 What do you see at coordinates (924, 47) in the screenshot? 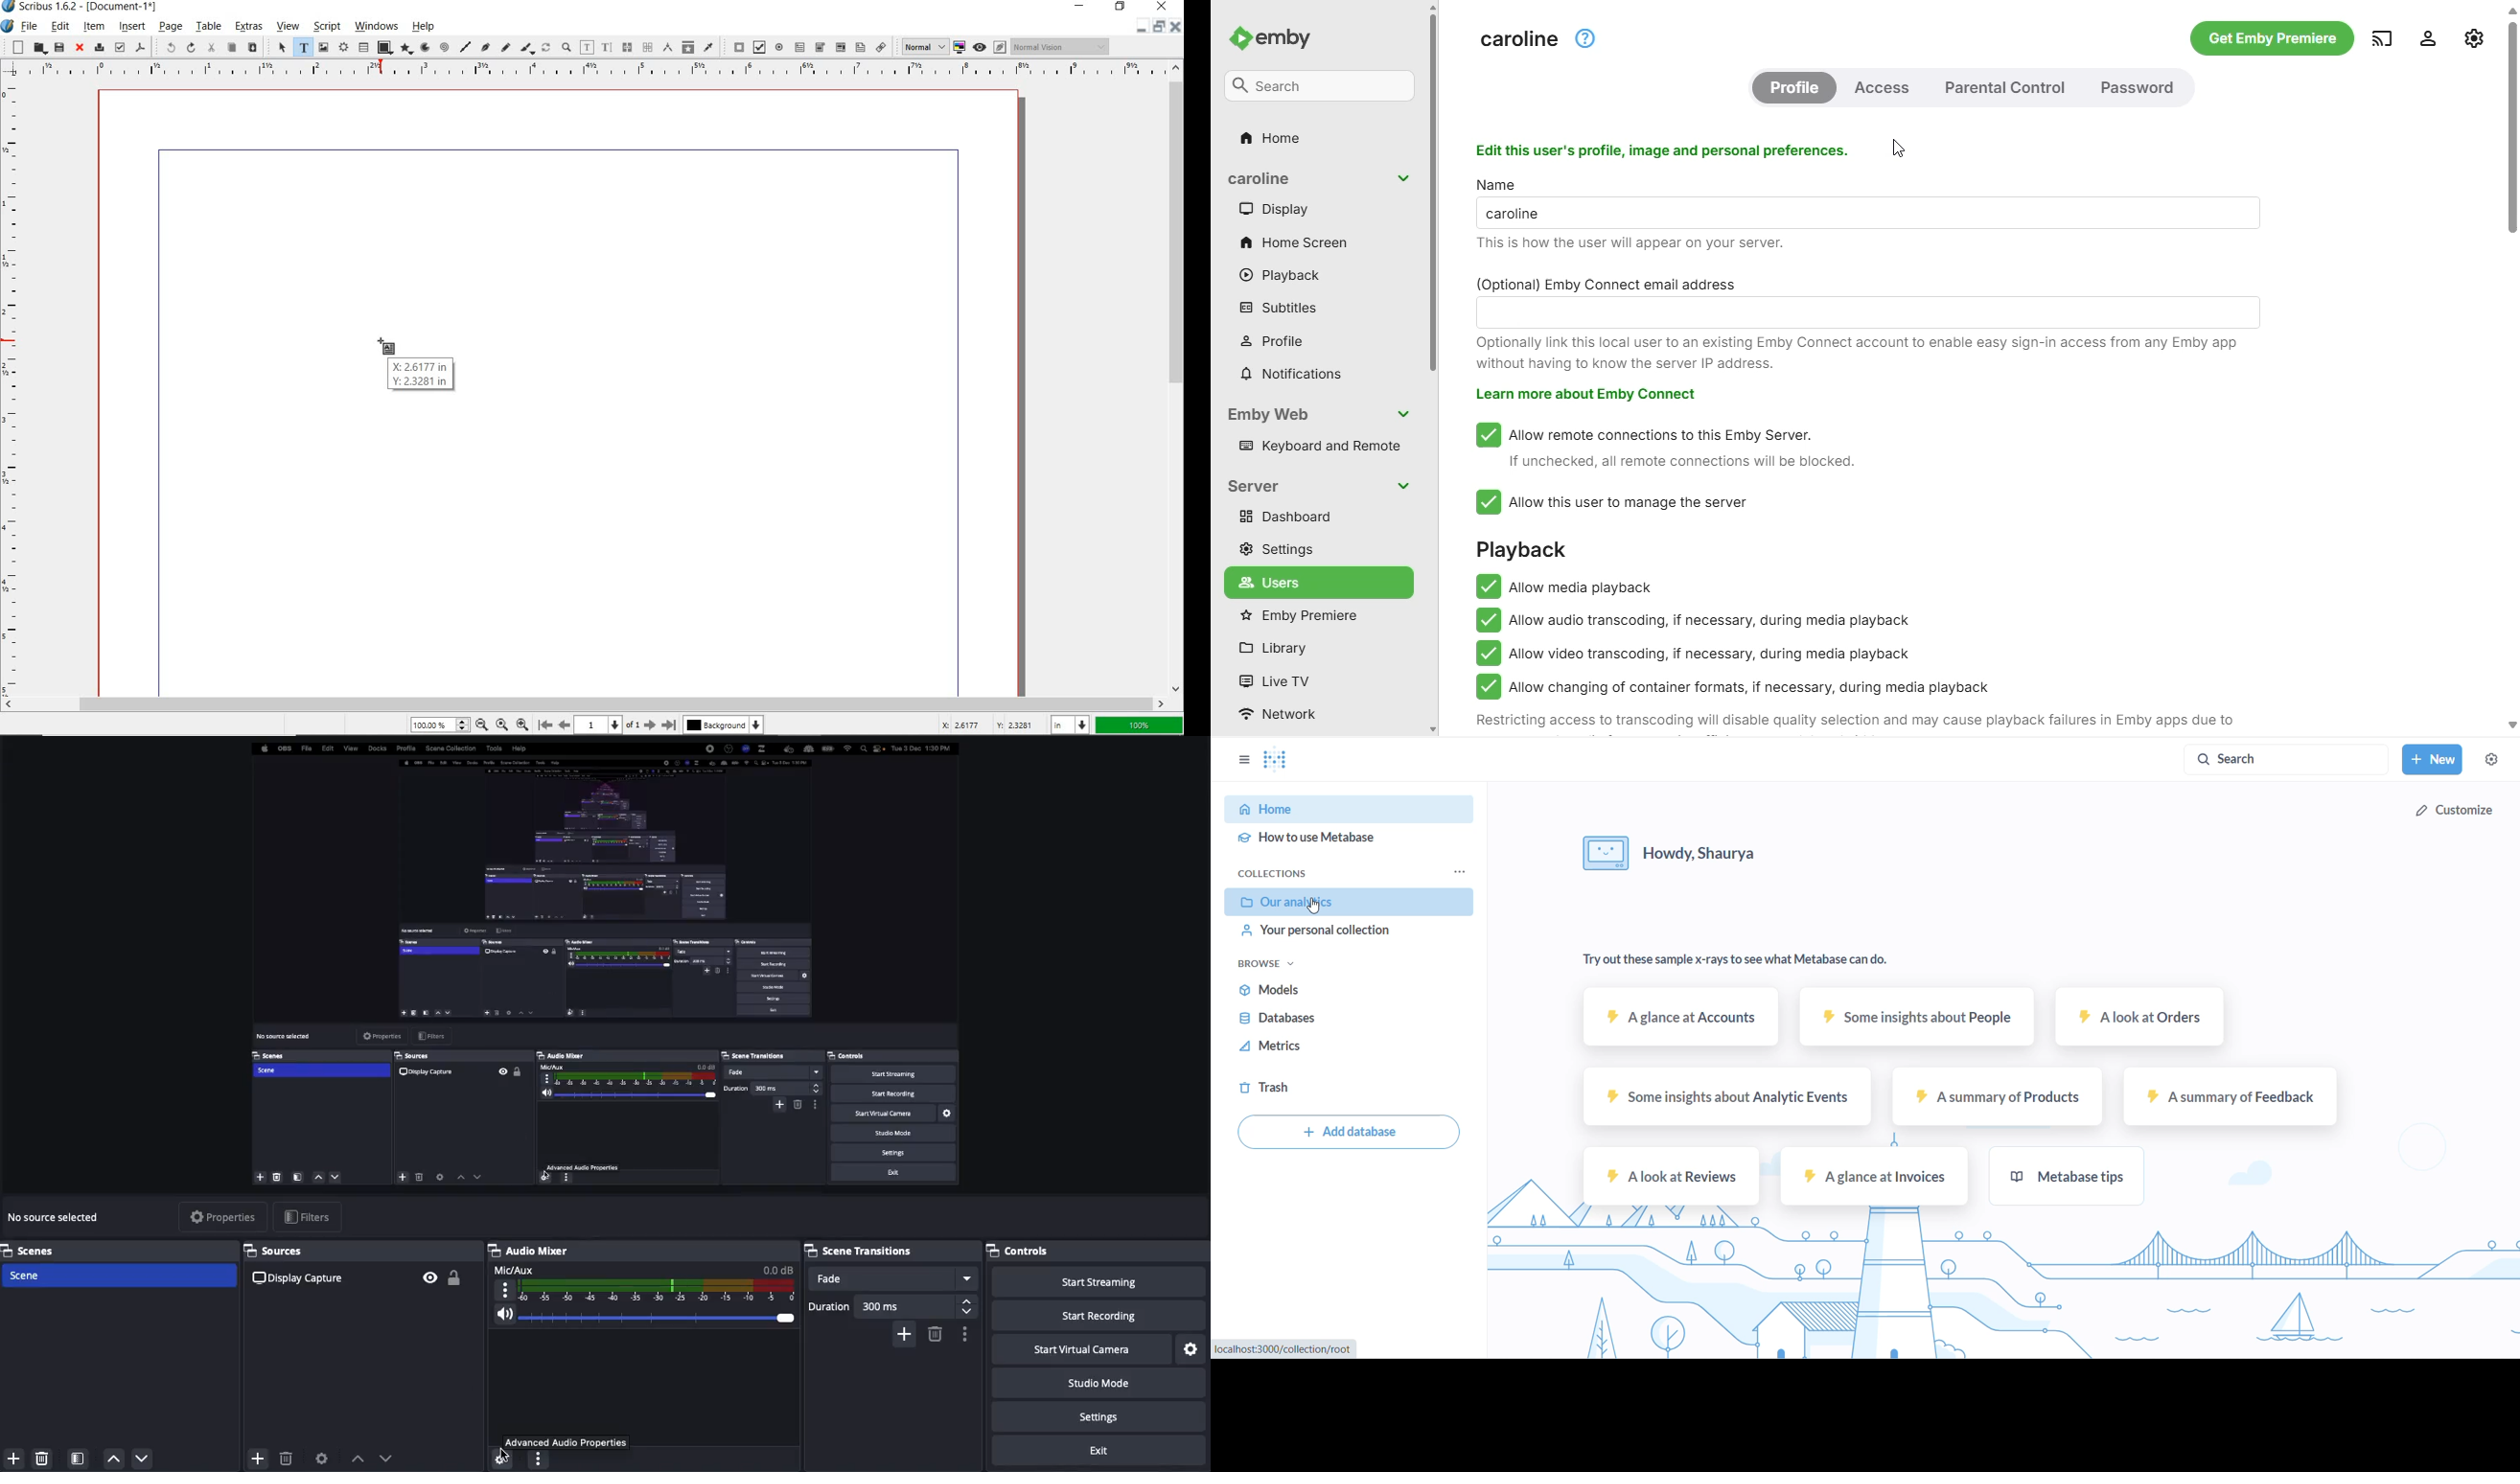
I see `Normal` at bounding box center [924, 47].